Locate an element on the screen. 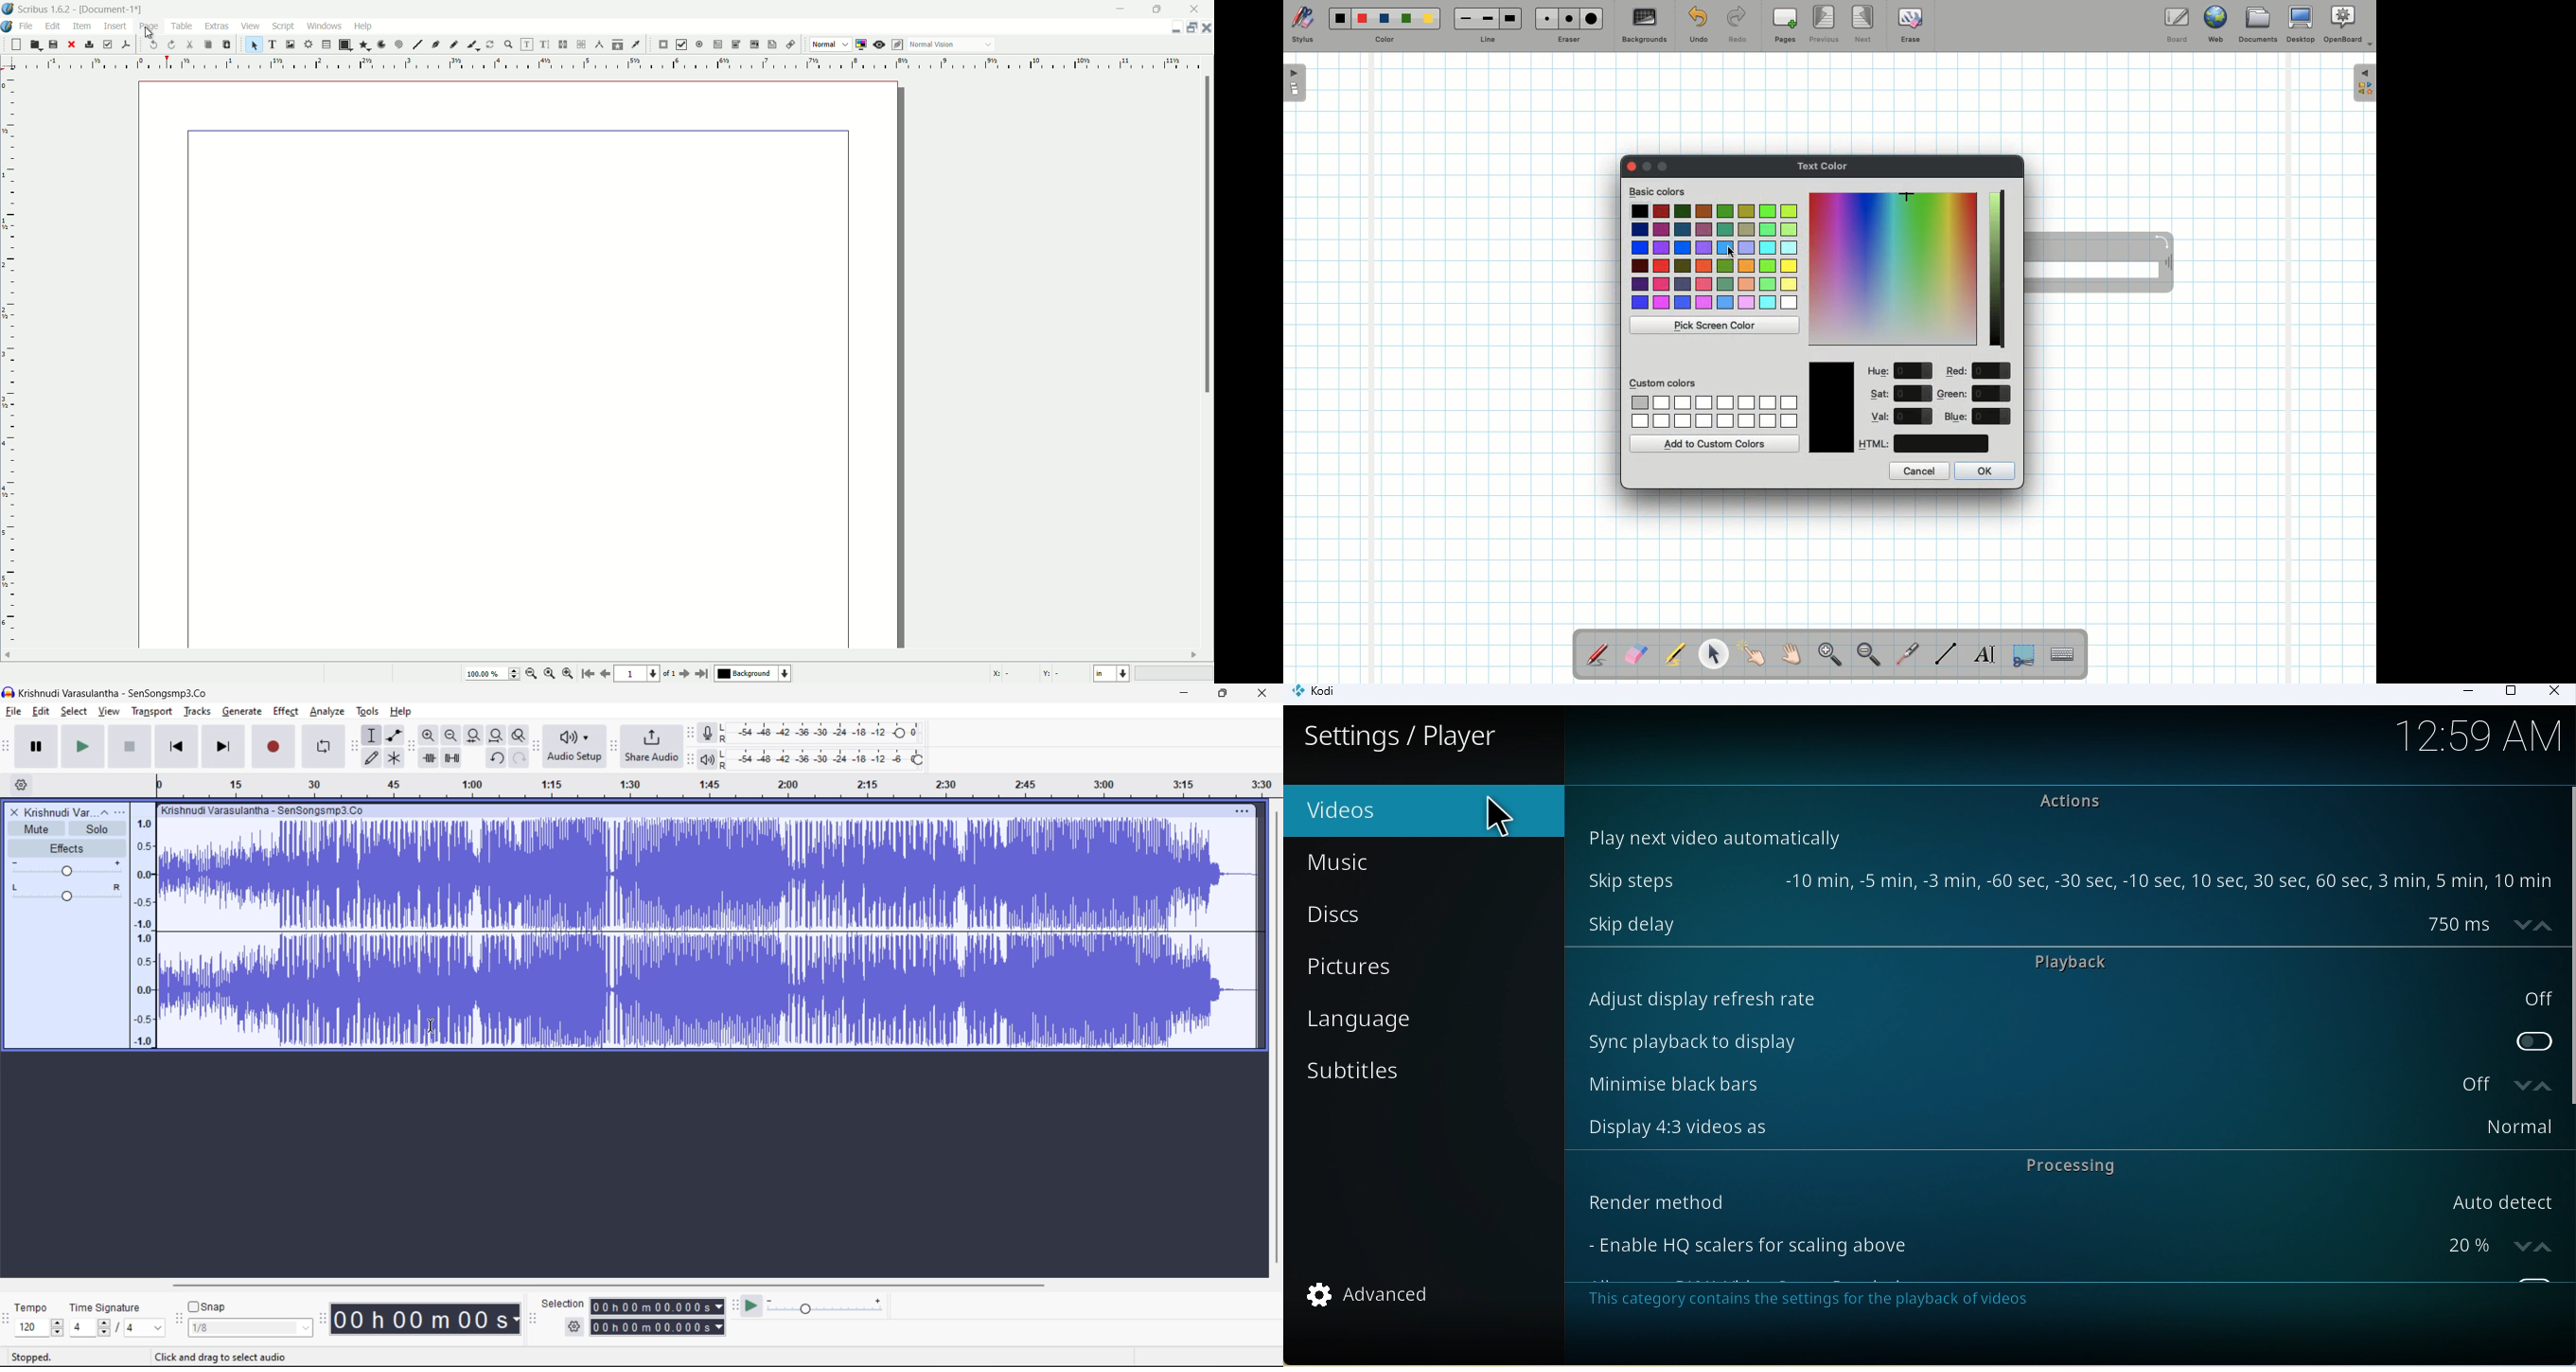  Skip delay is located at coordinates (2038, 923).